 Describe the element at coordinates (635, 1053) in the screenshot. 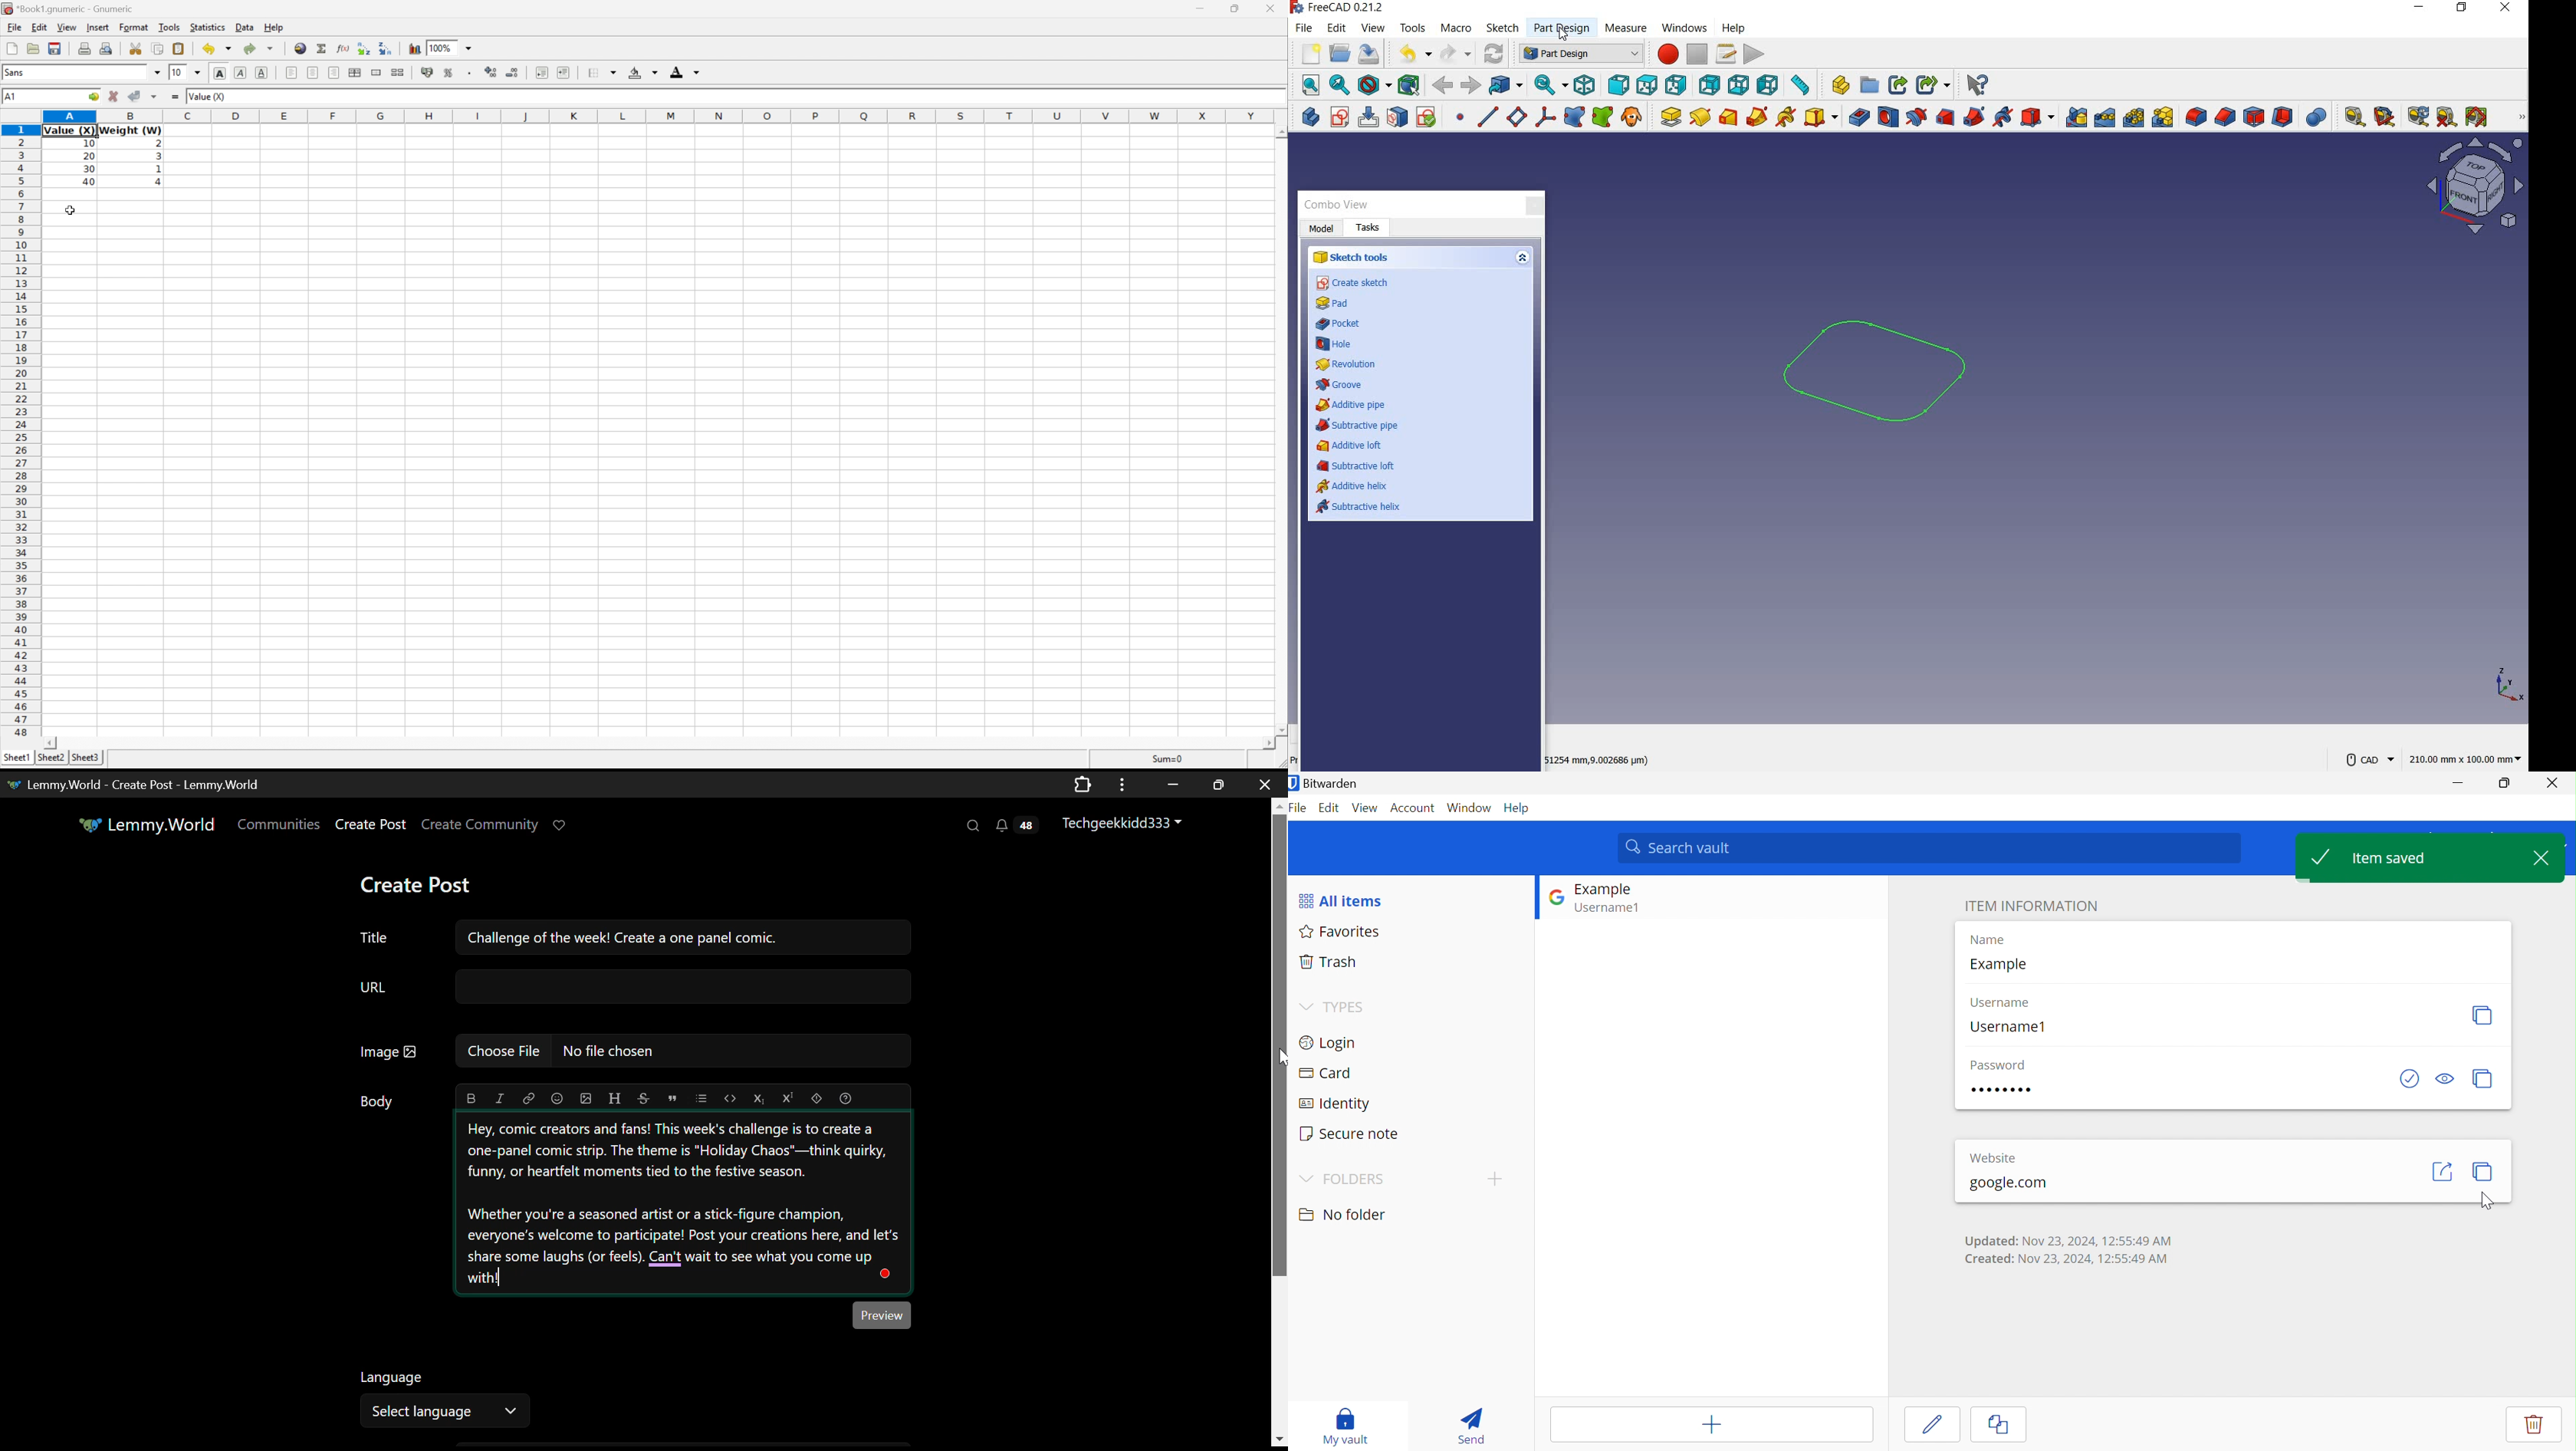

I see `Image: No file chosen` at that location.